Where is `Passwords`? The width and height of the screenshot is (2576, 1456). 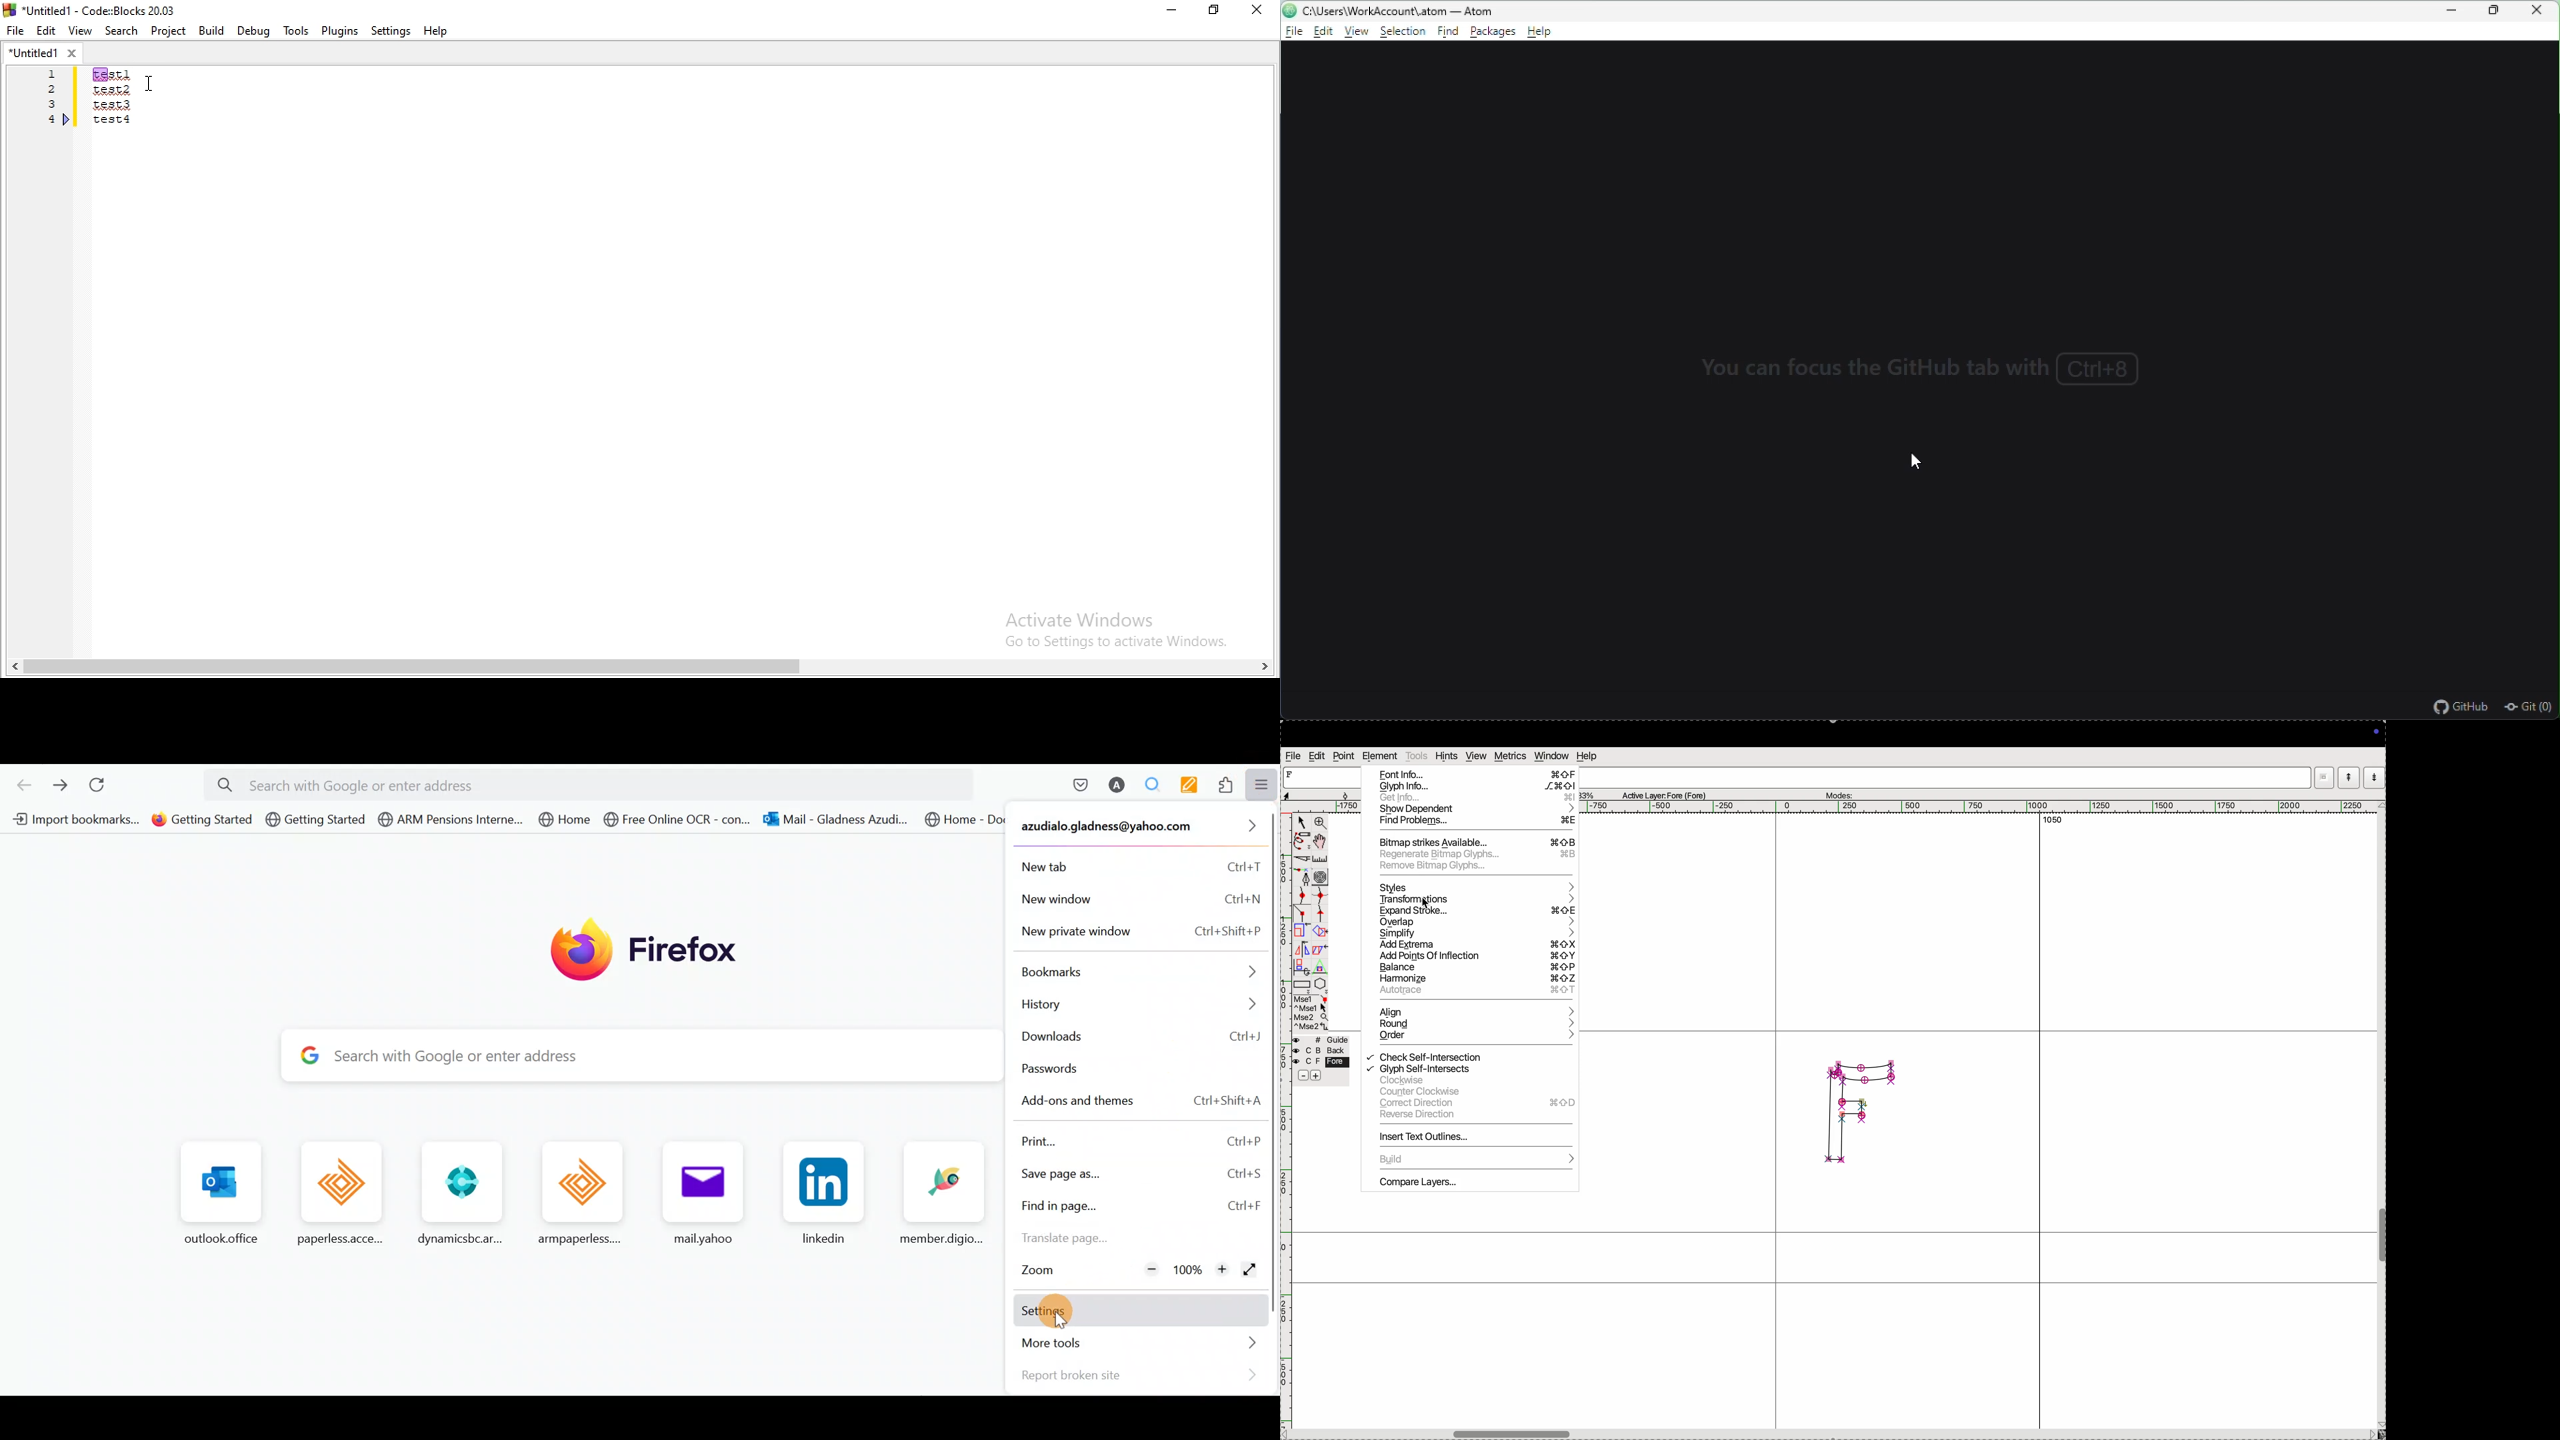
Passwords is located at coordinates (1053, 1069).